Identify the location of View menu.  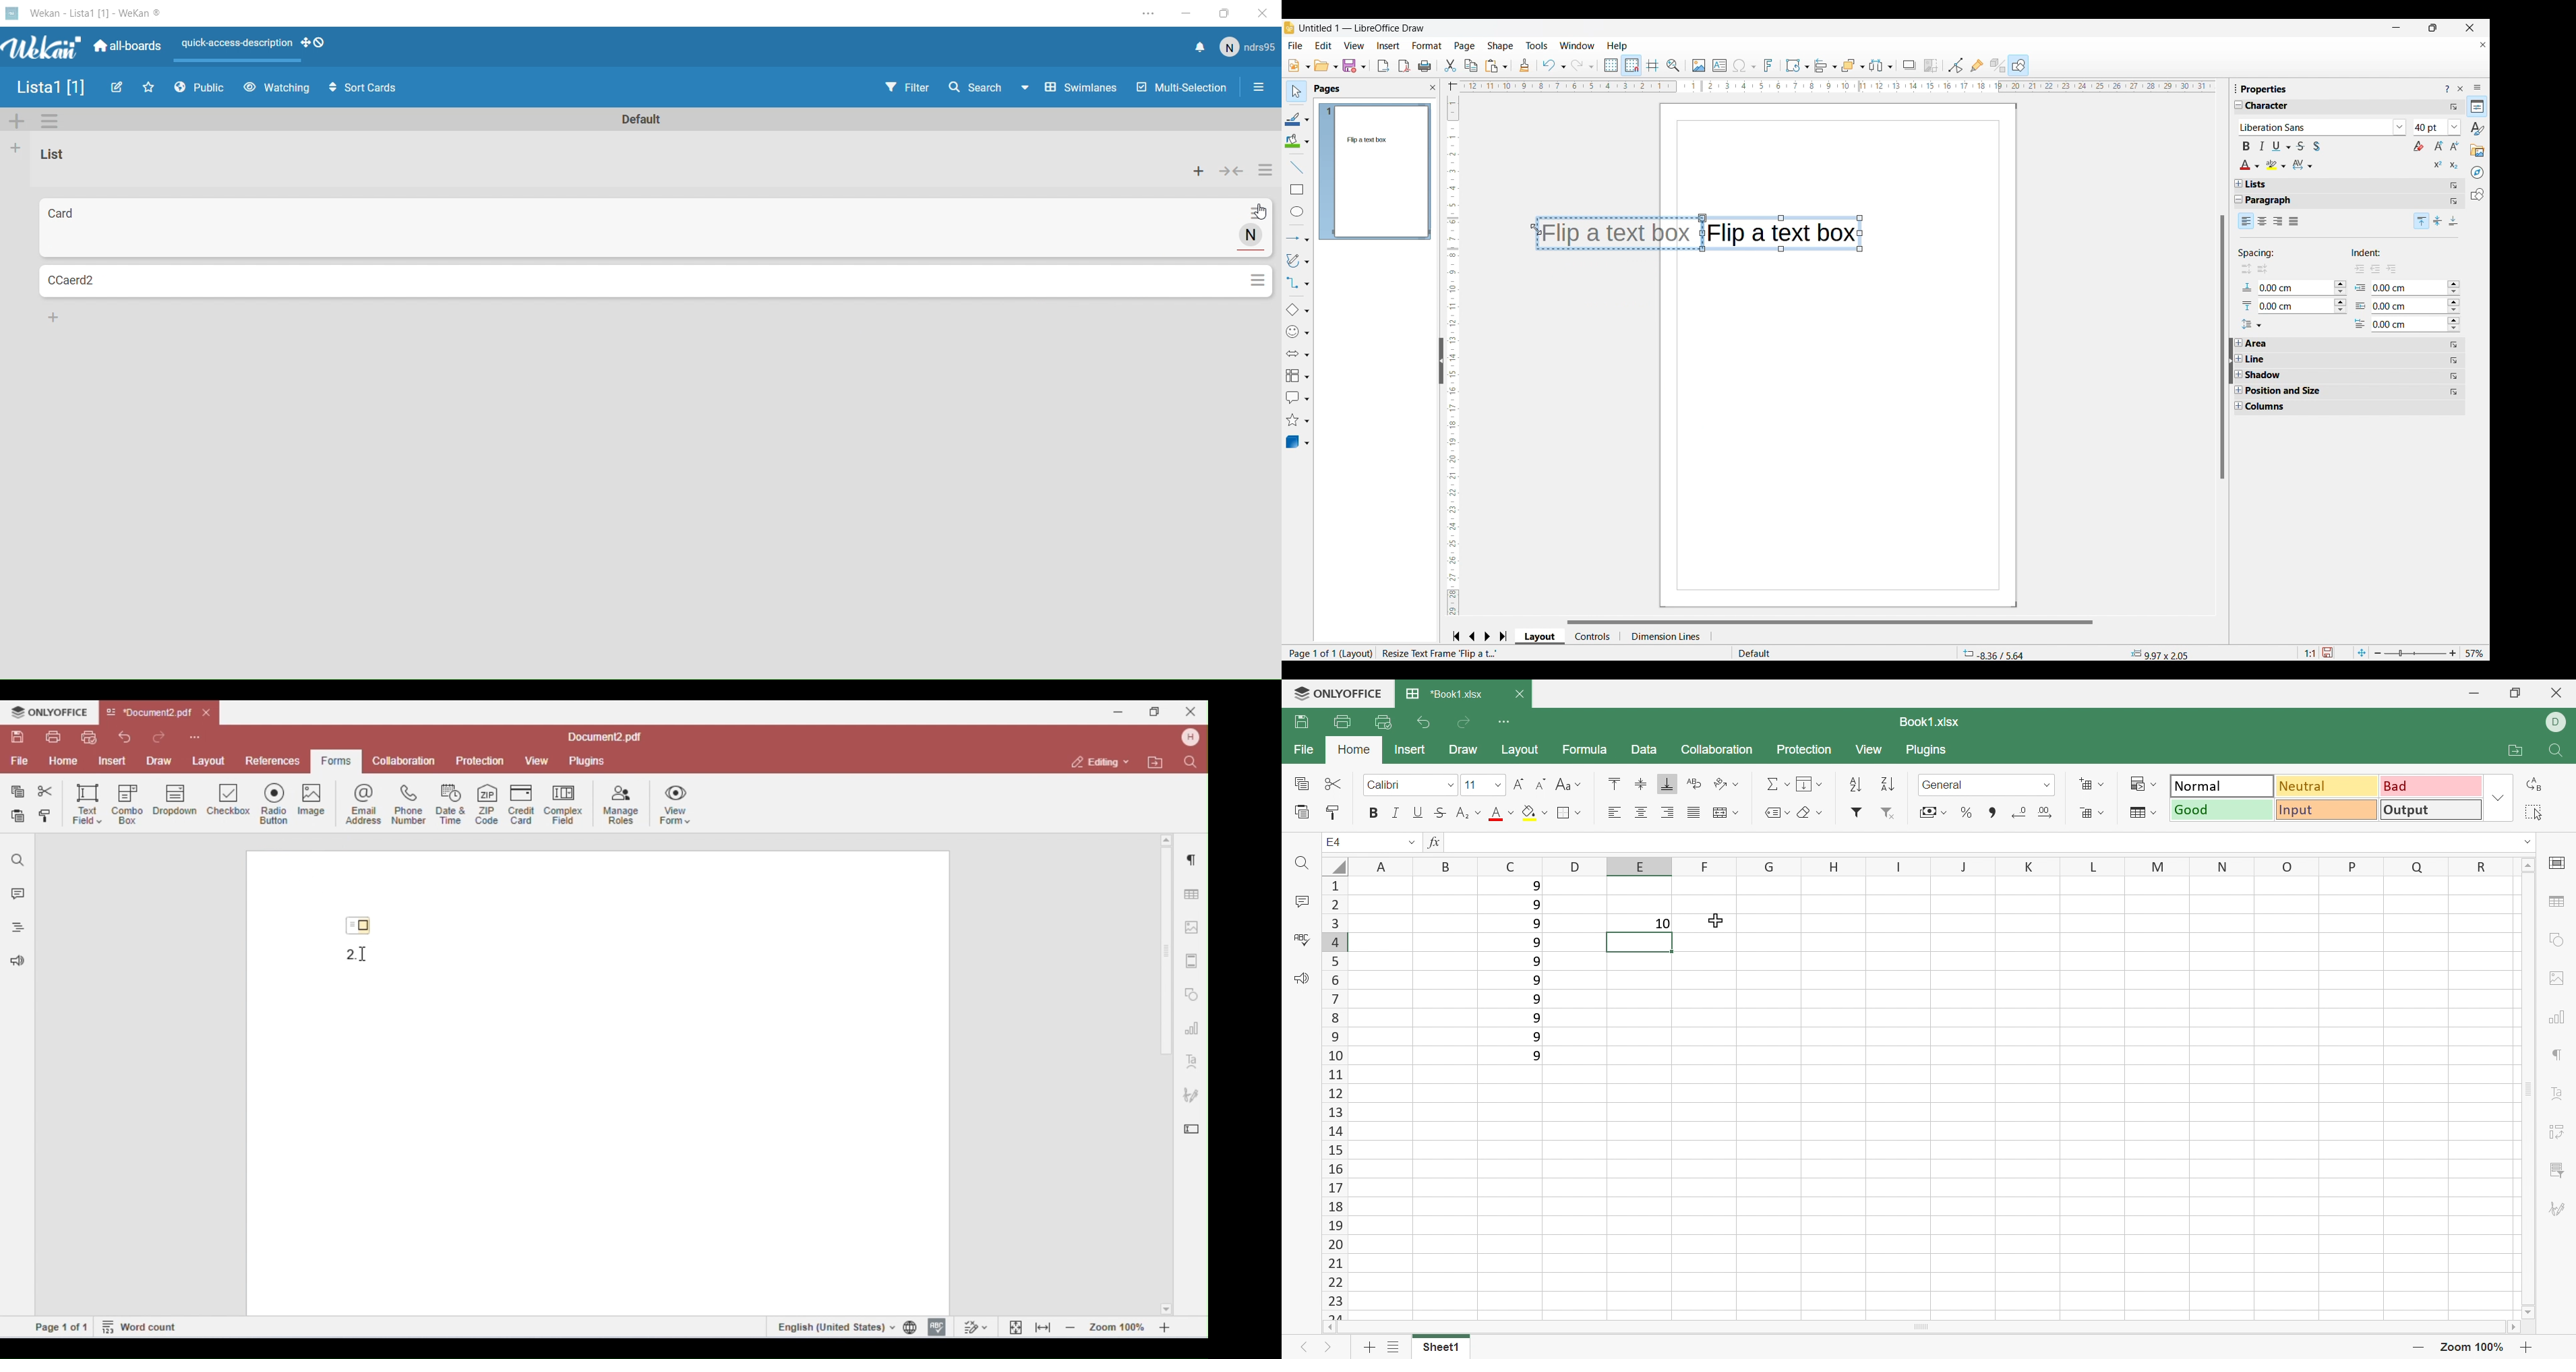
(1354, 45).